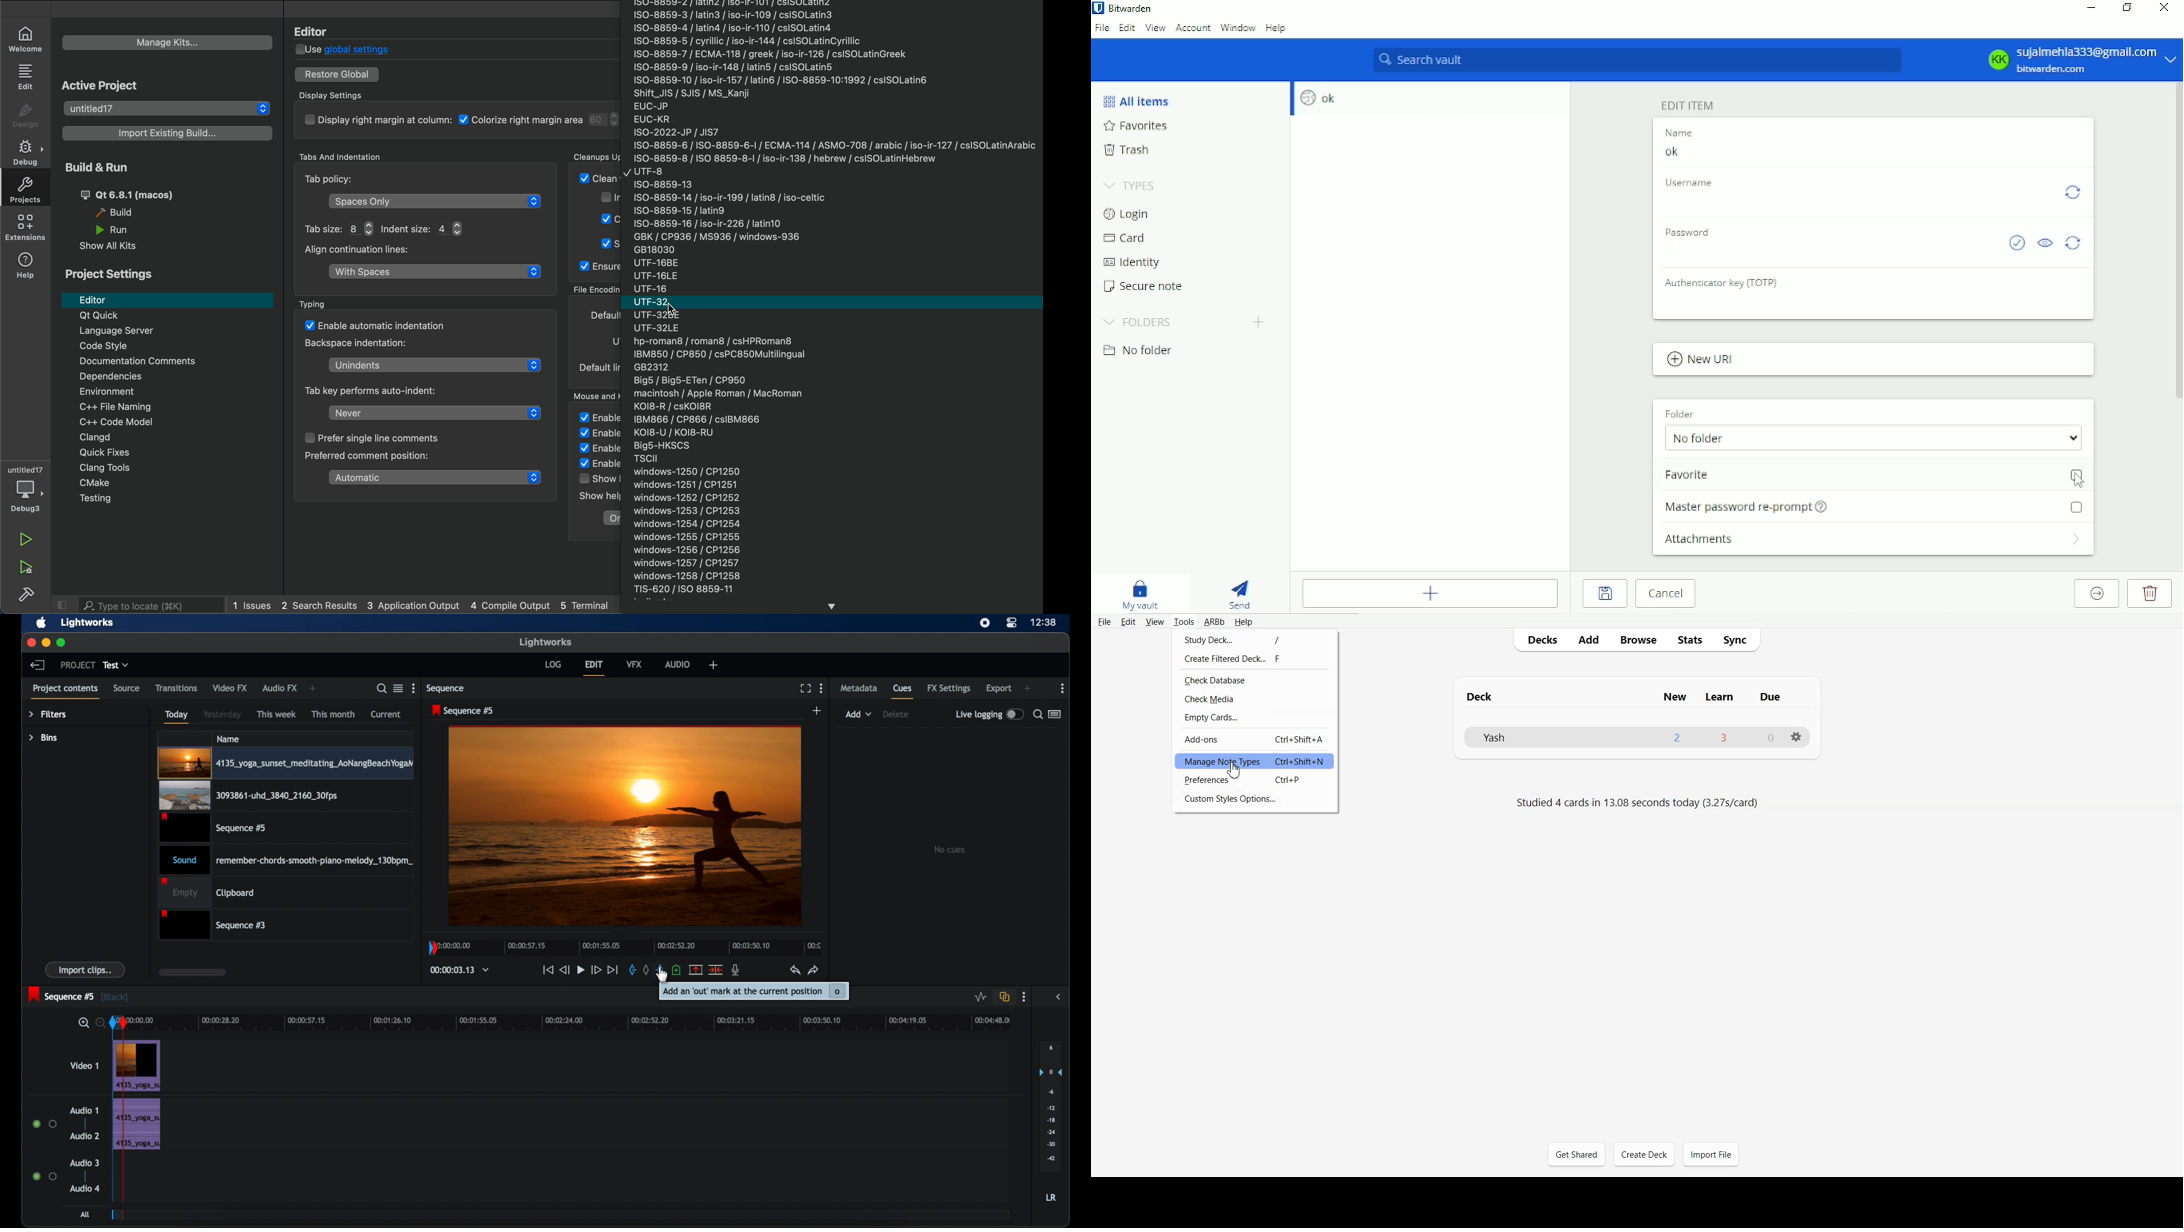 This screenshot has height=1232, width=2184. I want to click on Username, so click(1692, 183).